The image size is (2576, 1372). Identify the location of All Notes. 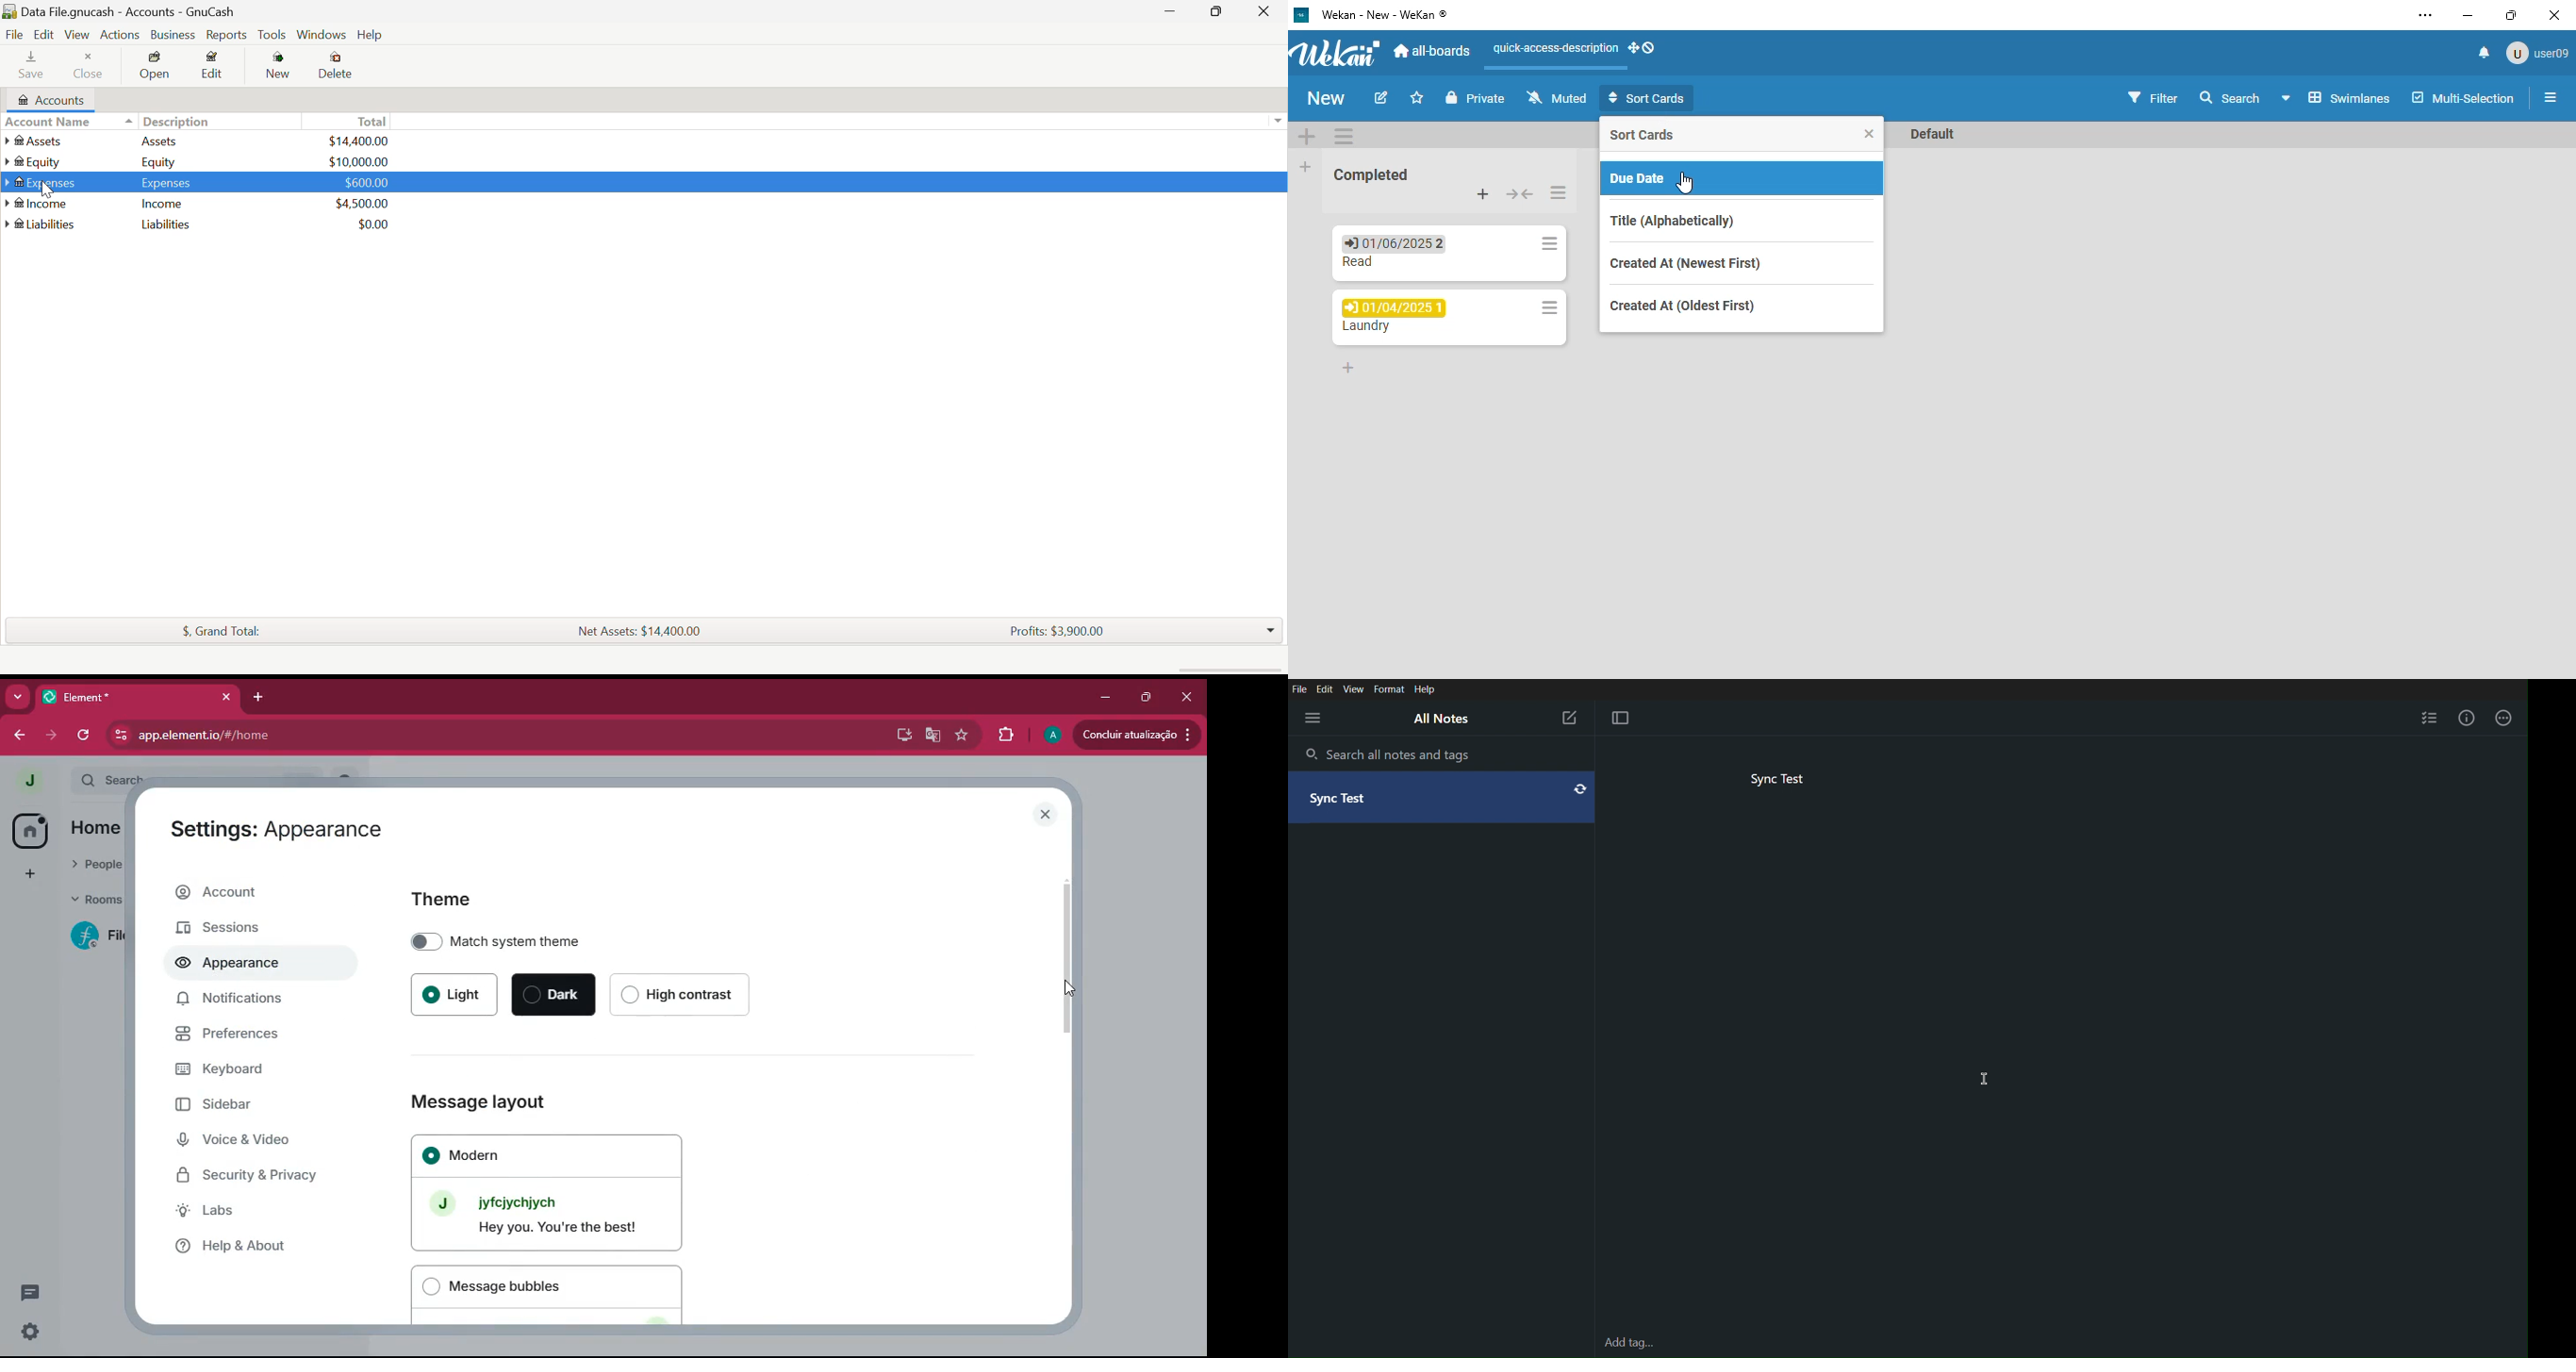
(1441, 720).